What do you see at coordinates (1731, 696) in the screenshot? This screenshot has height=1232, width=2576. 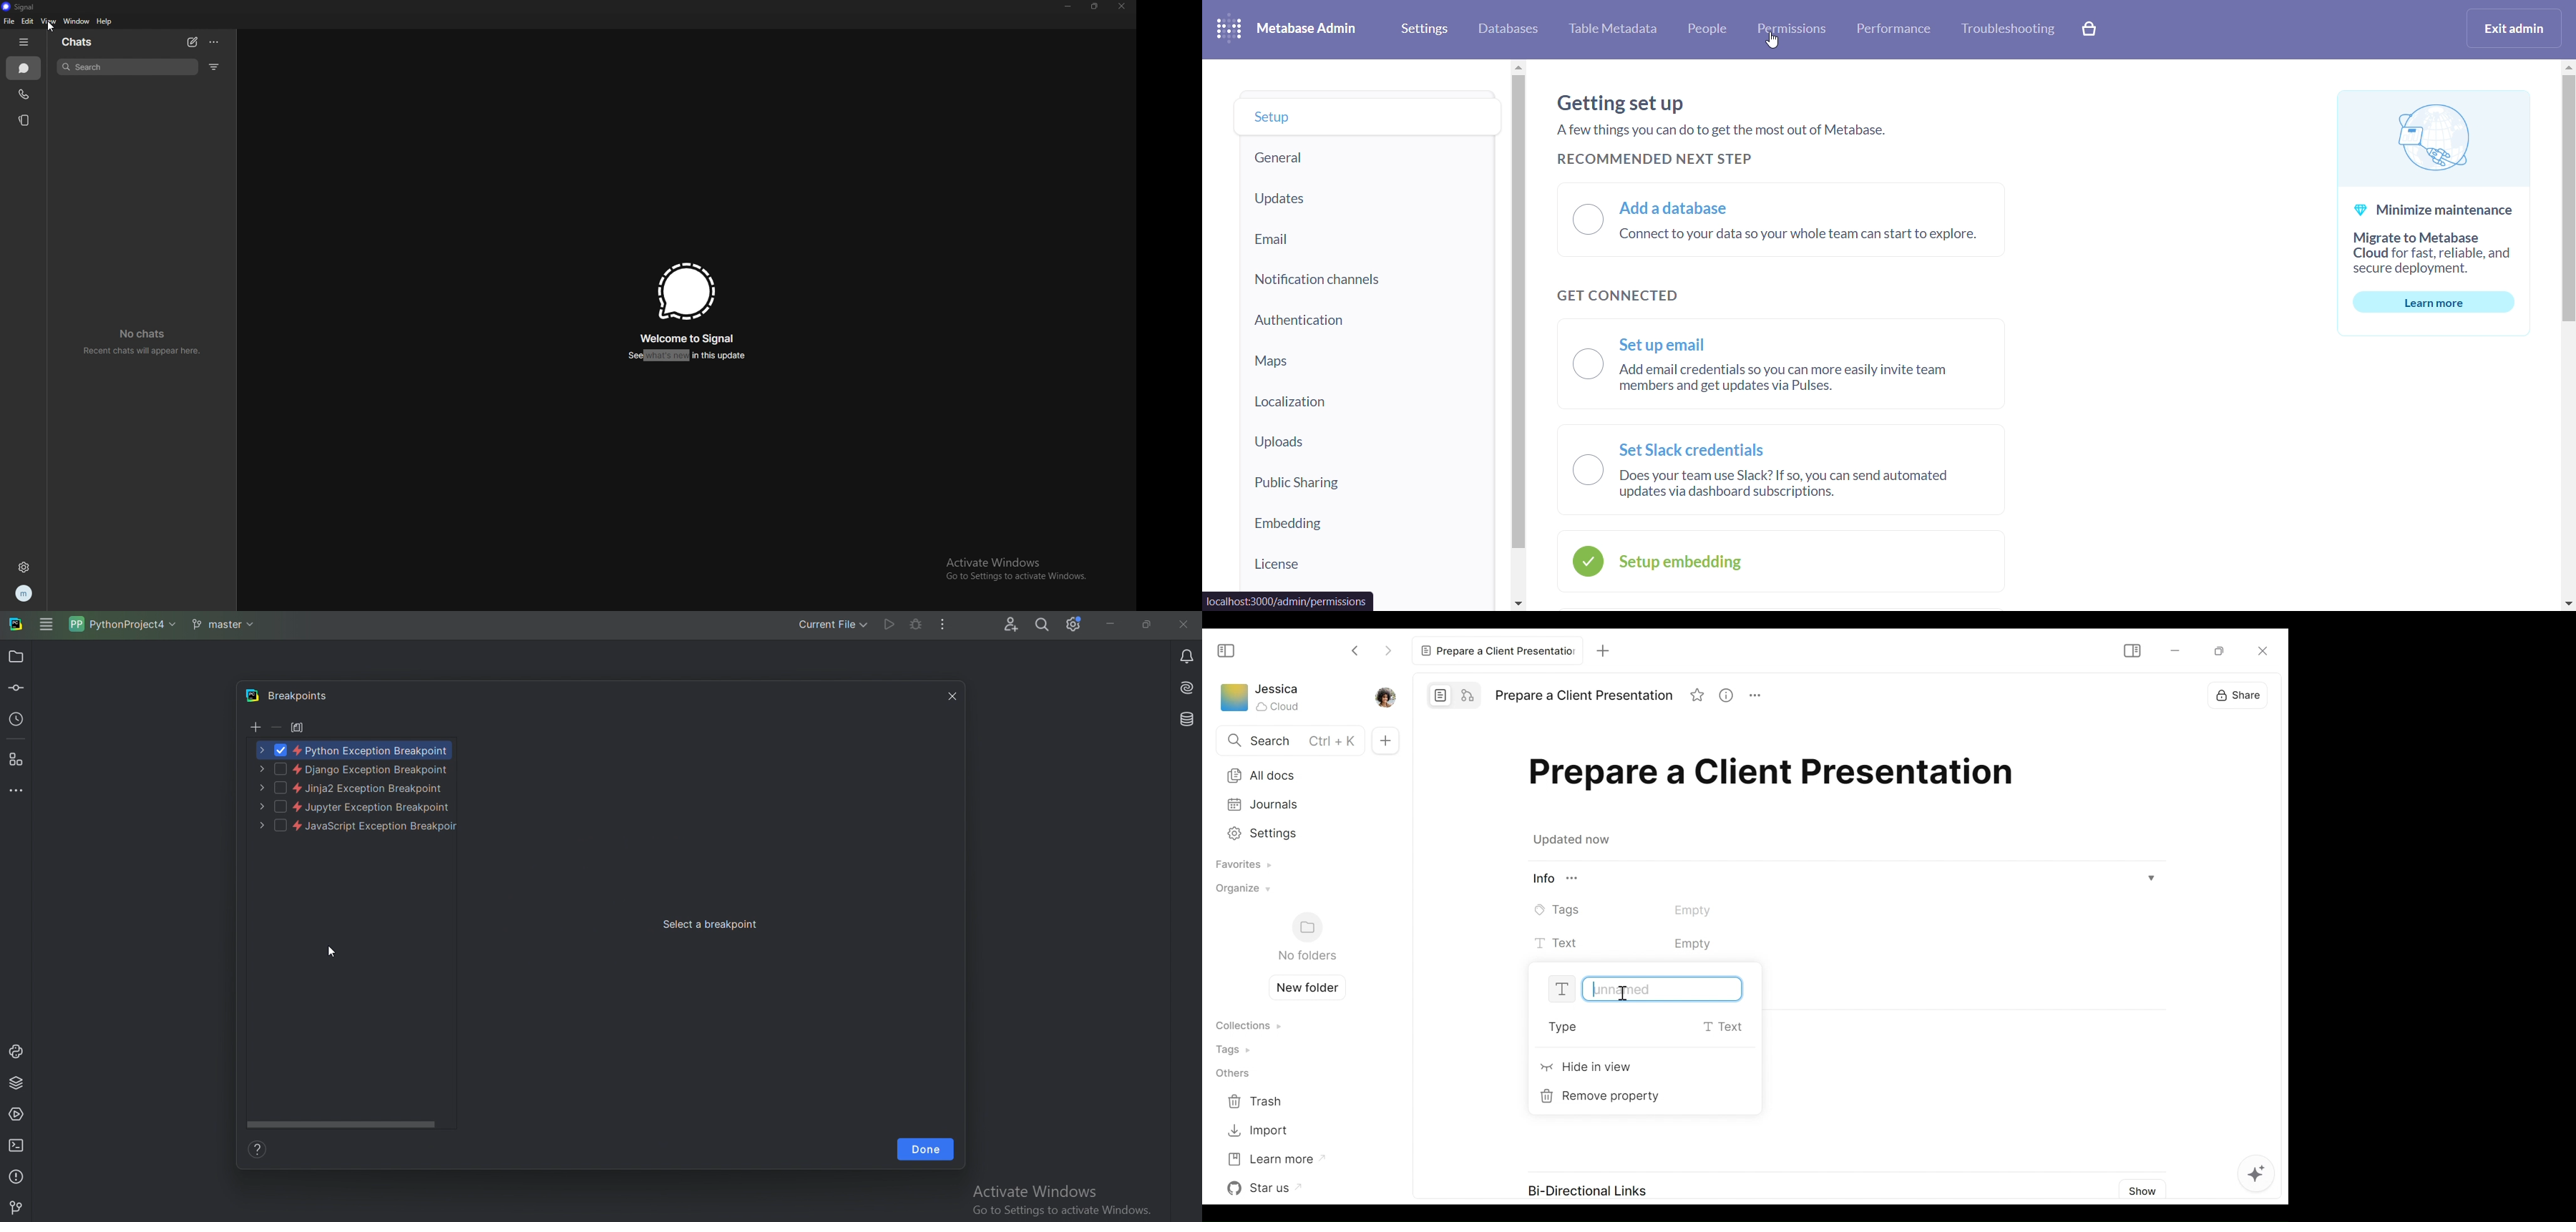 I see `View Information` at bounding box center [1731, 696].